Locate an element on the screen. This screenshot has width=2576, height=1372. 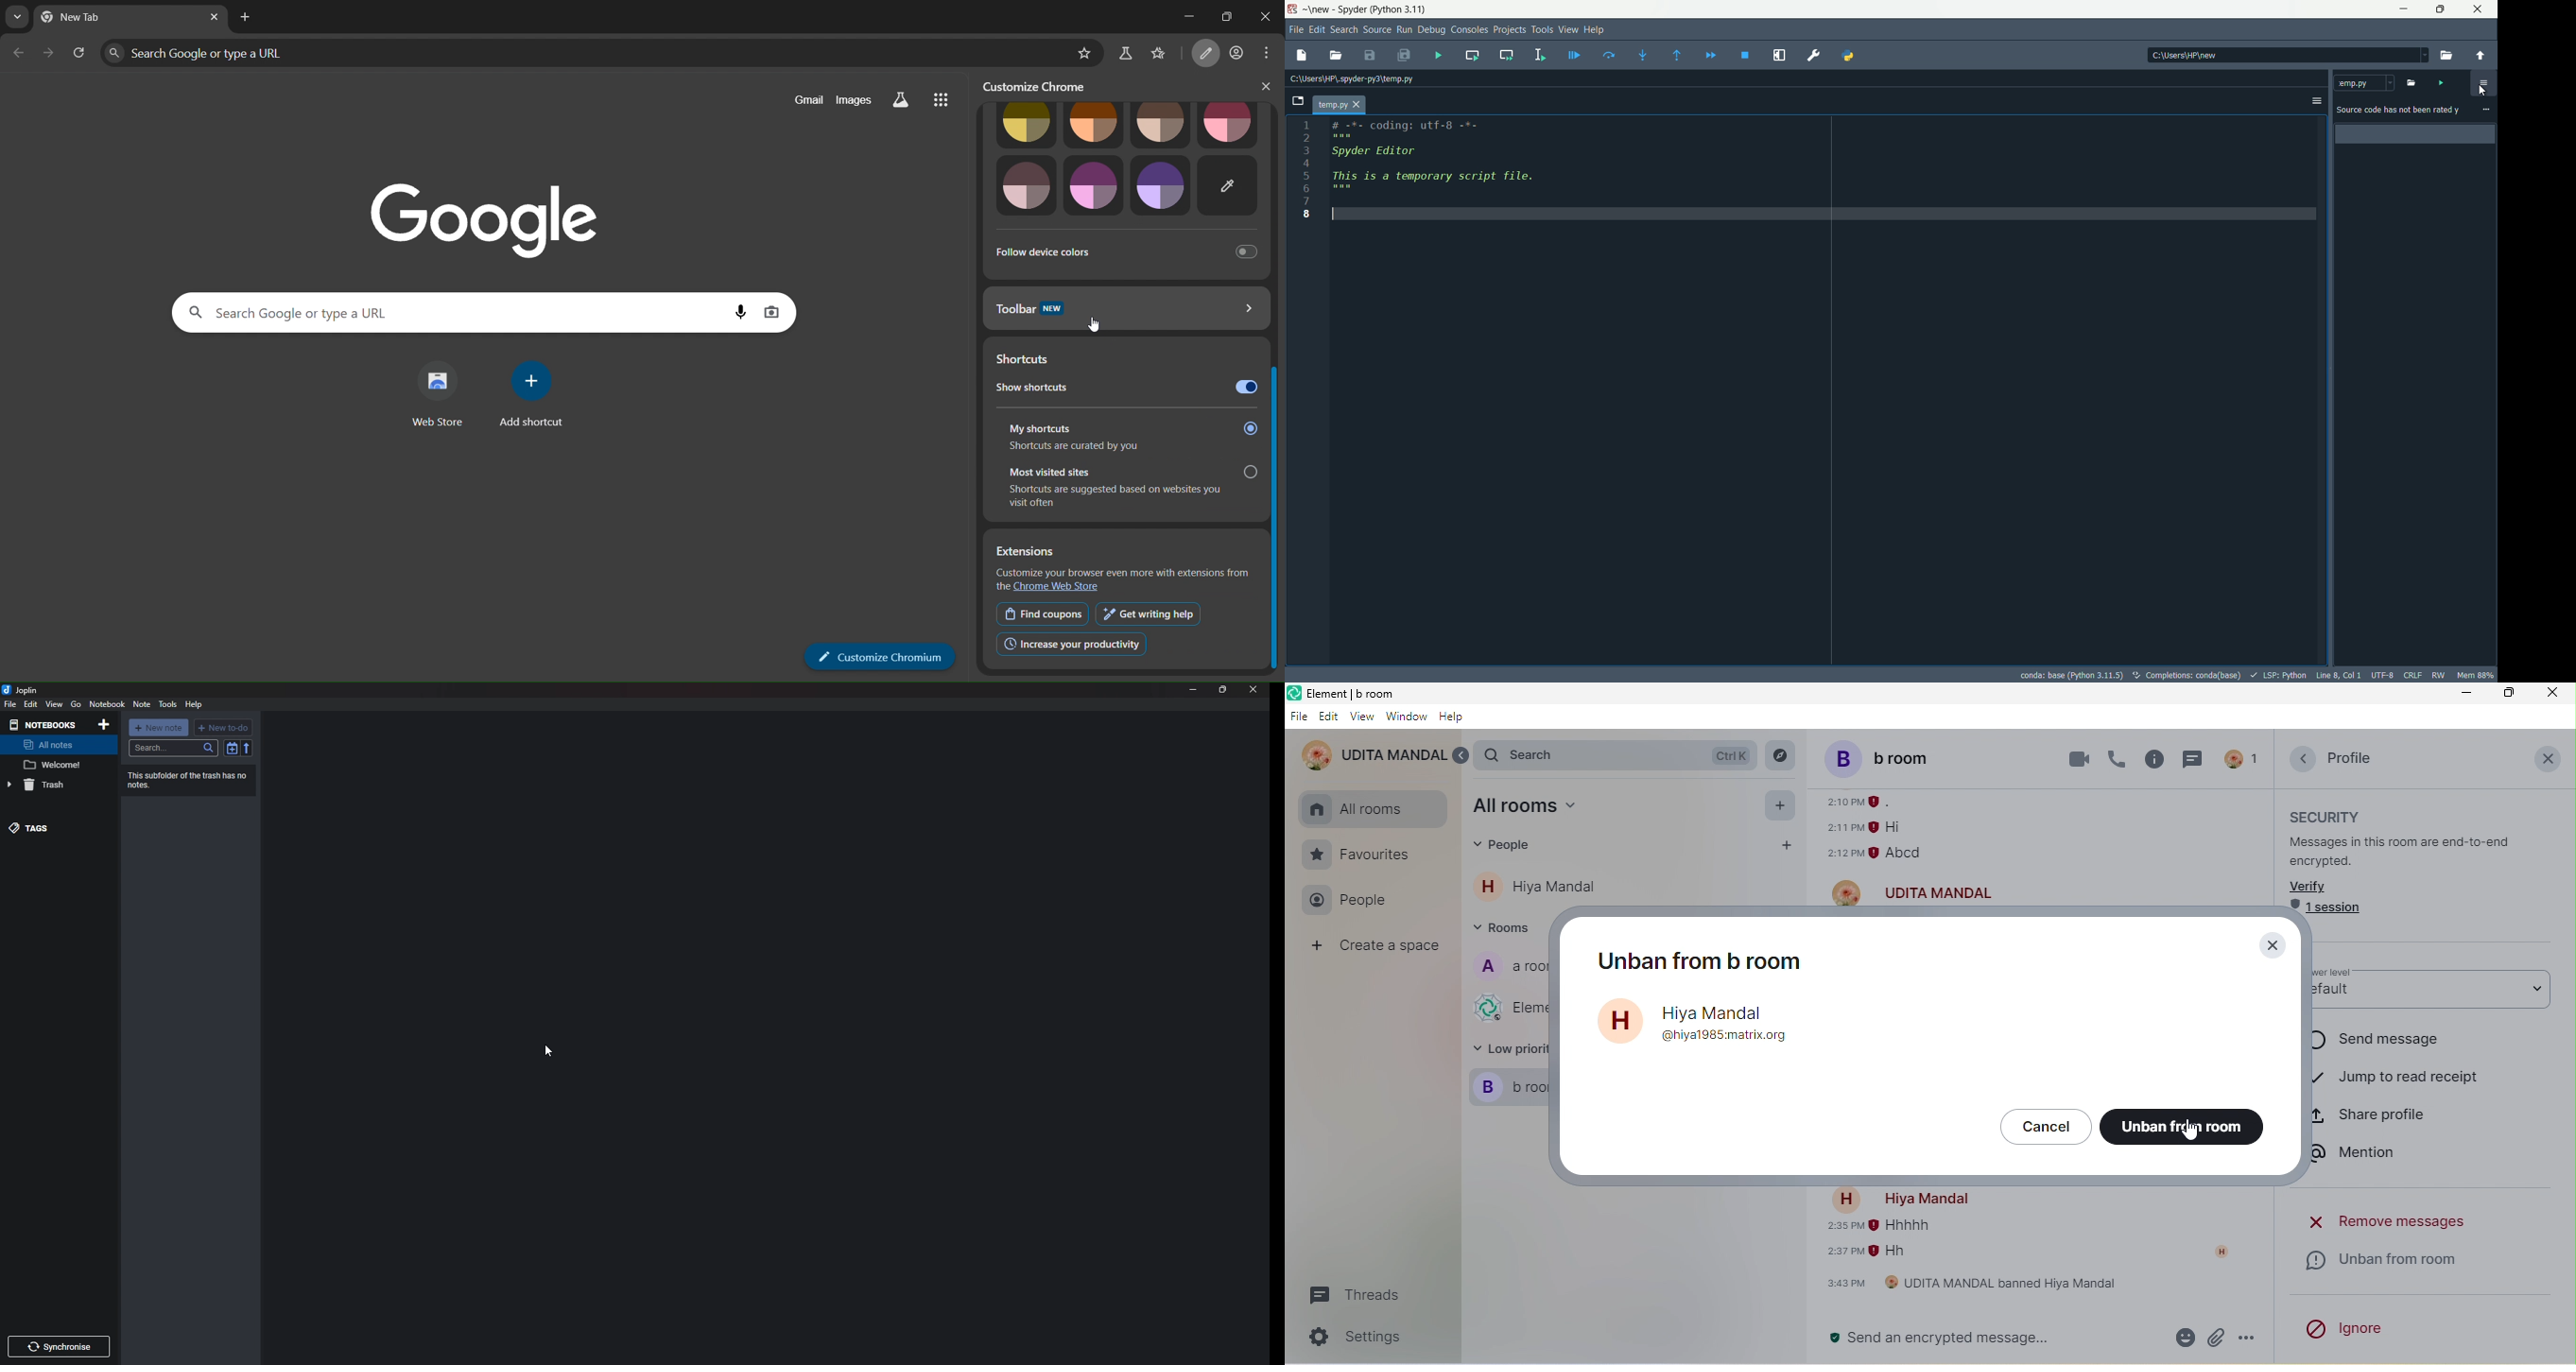
continue execution until next function is located at coordinates (1680, 56).